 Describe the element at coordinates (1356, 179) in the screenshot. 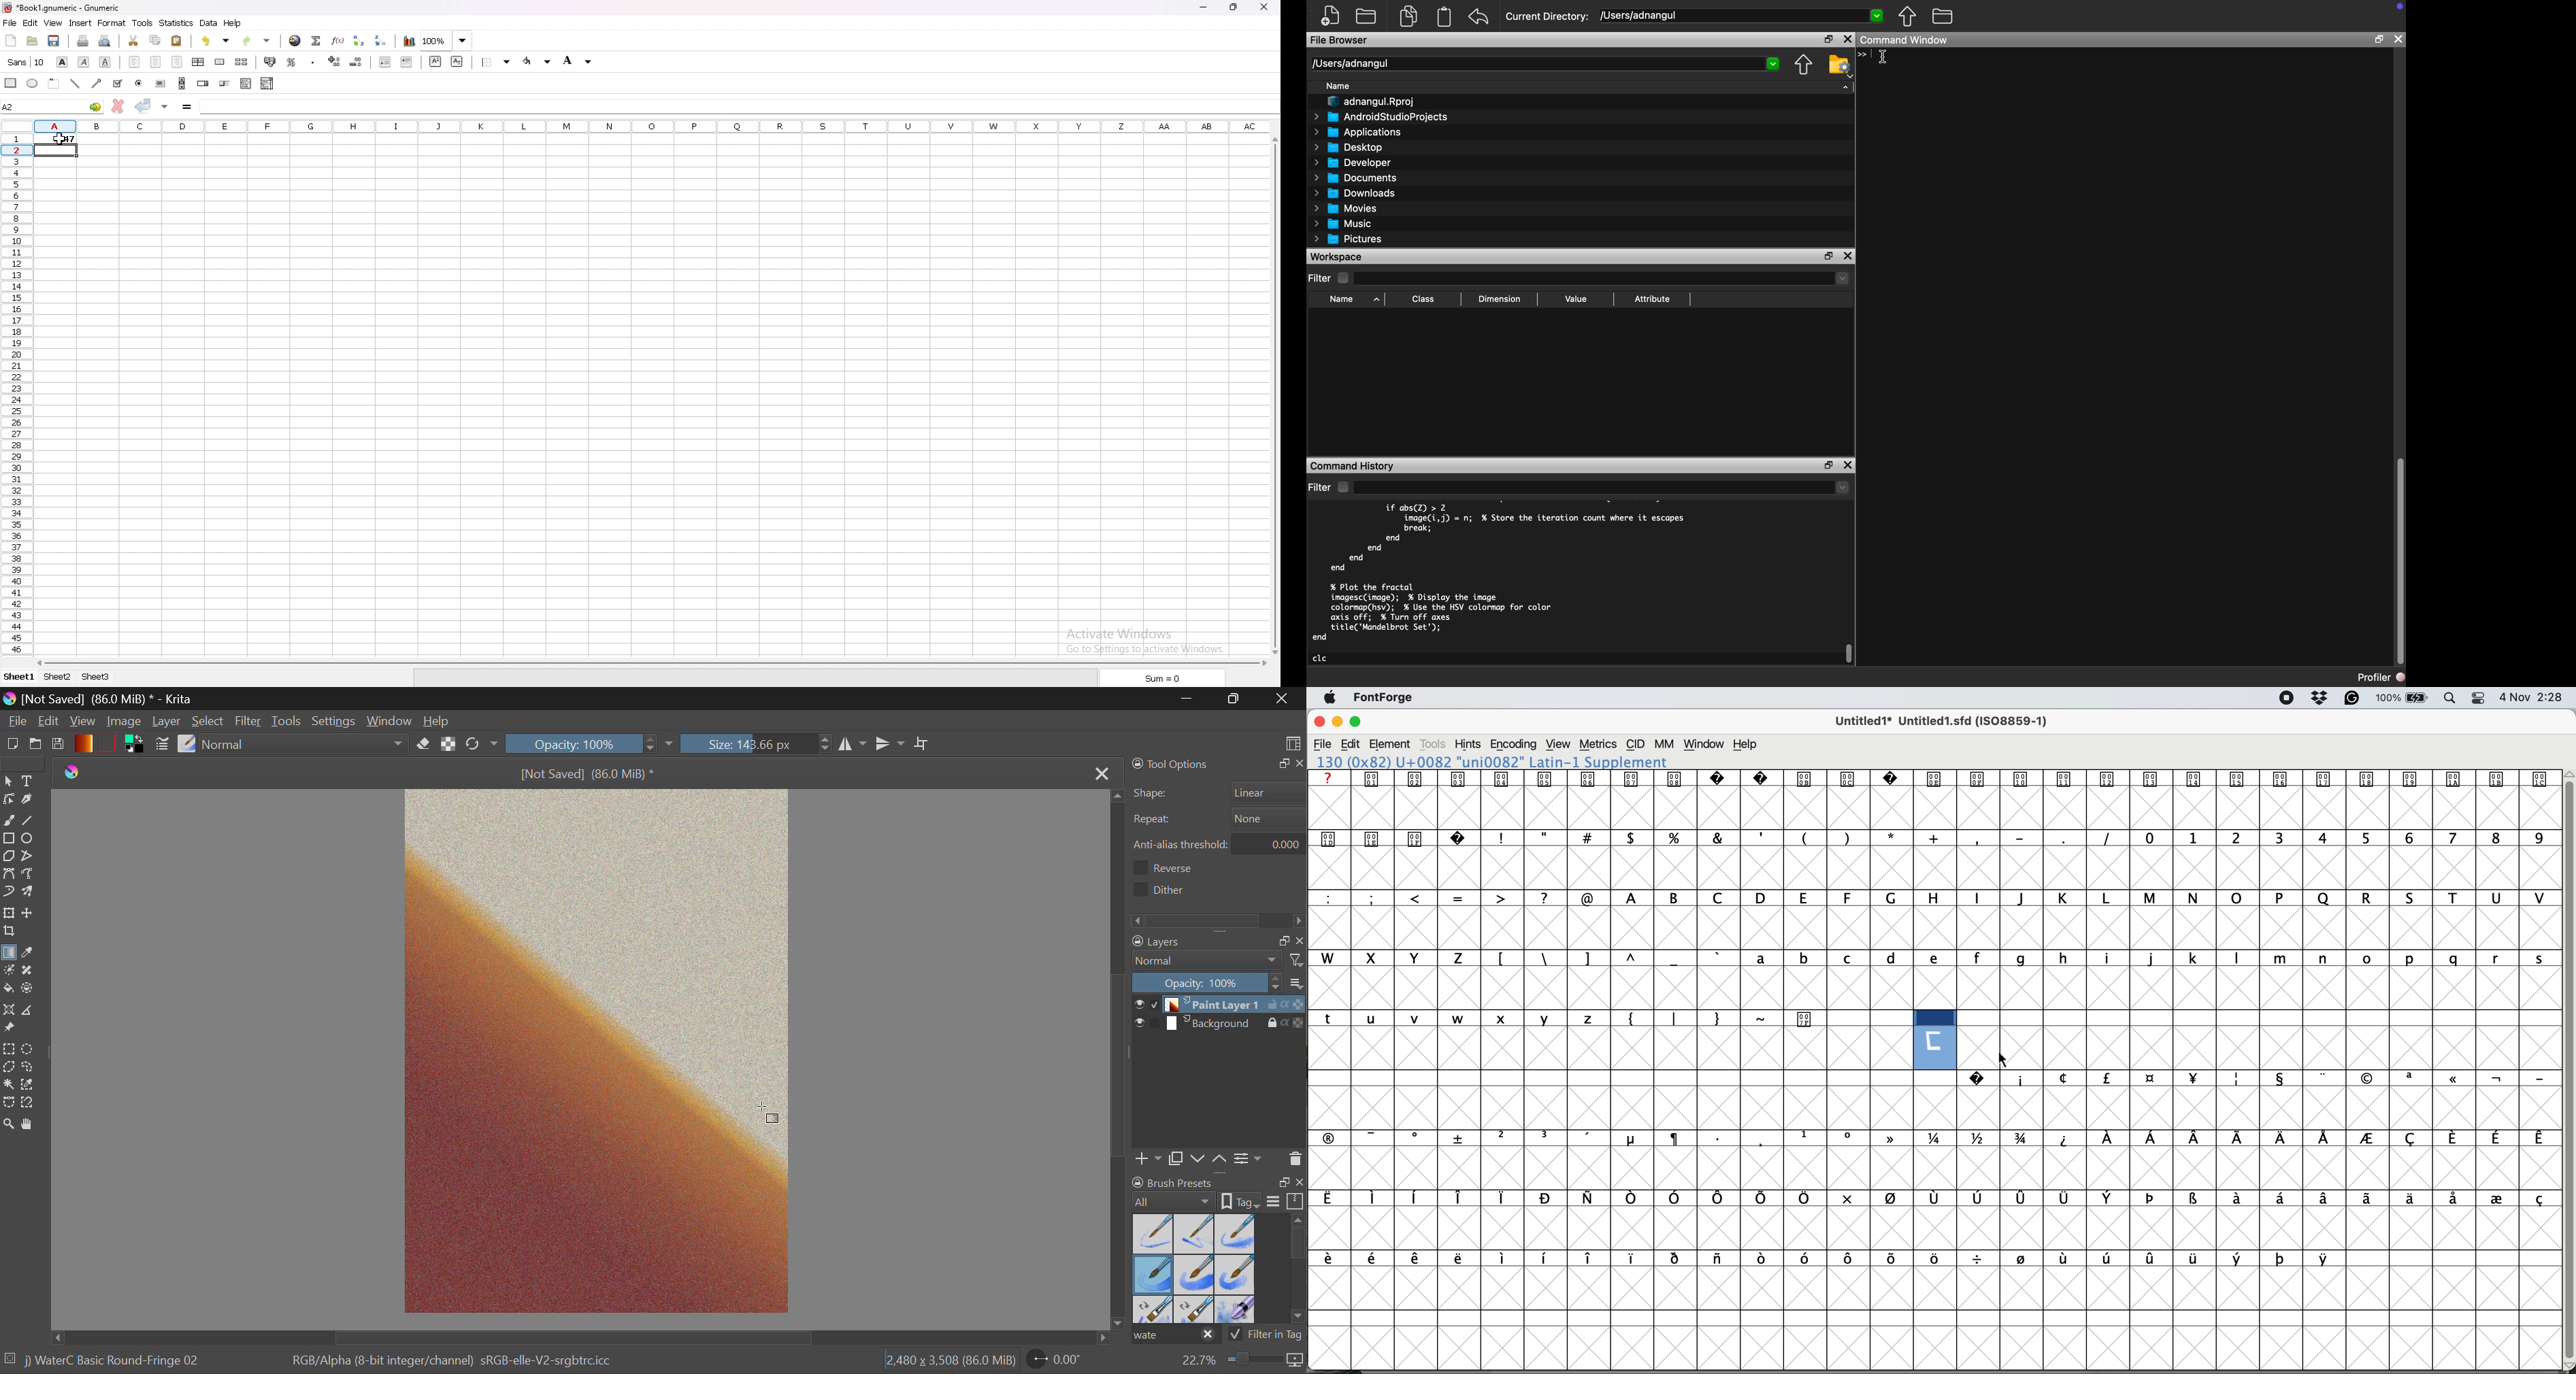

I see `Documents` at that location.